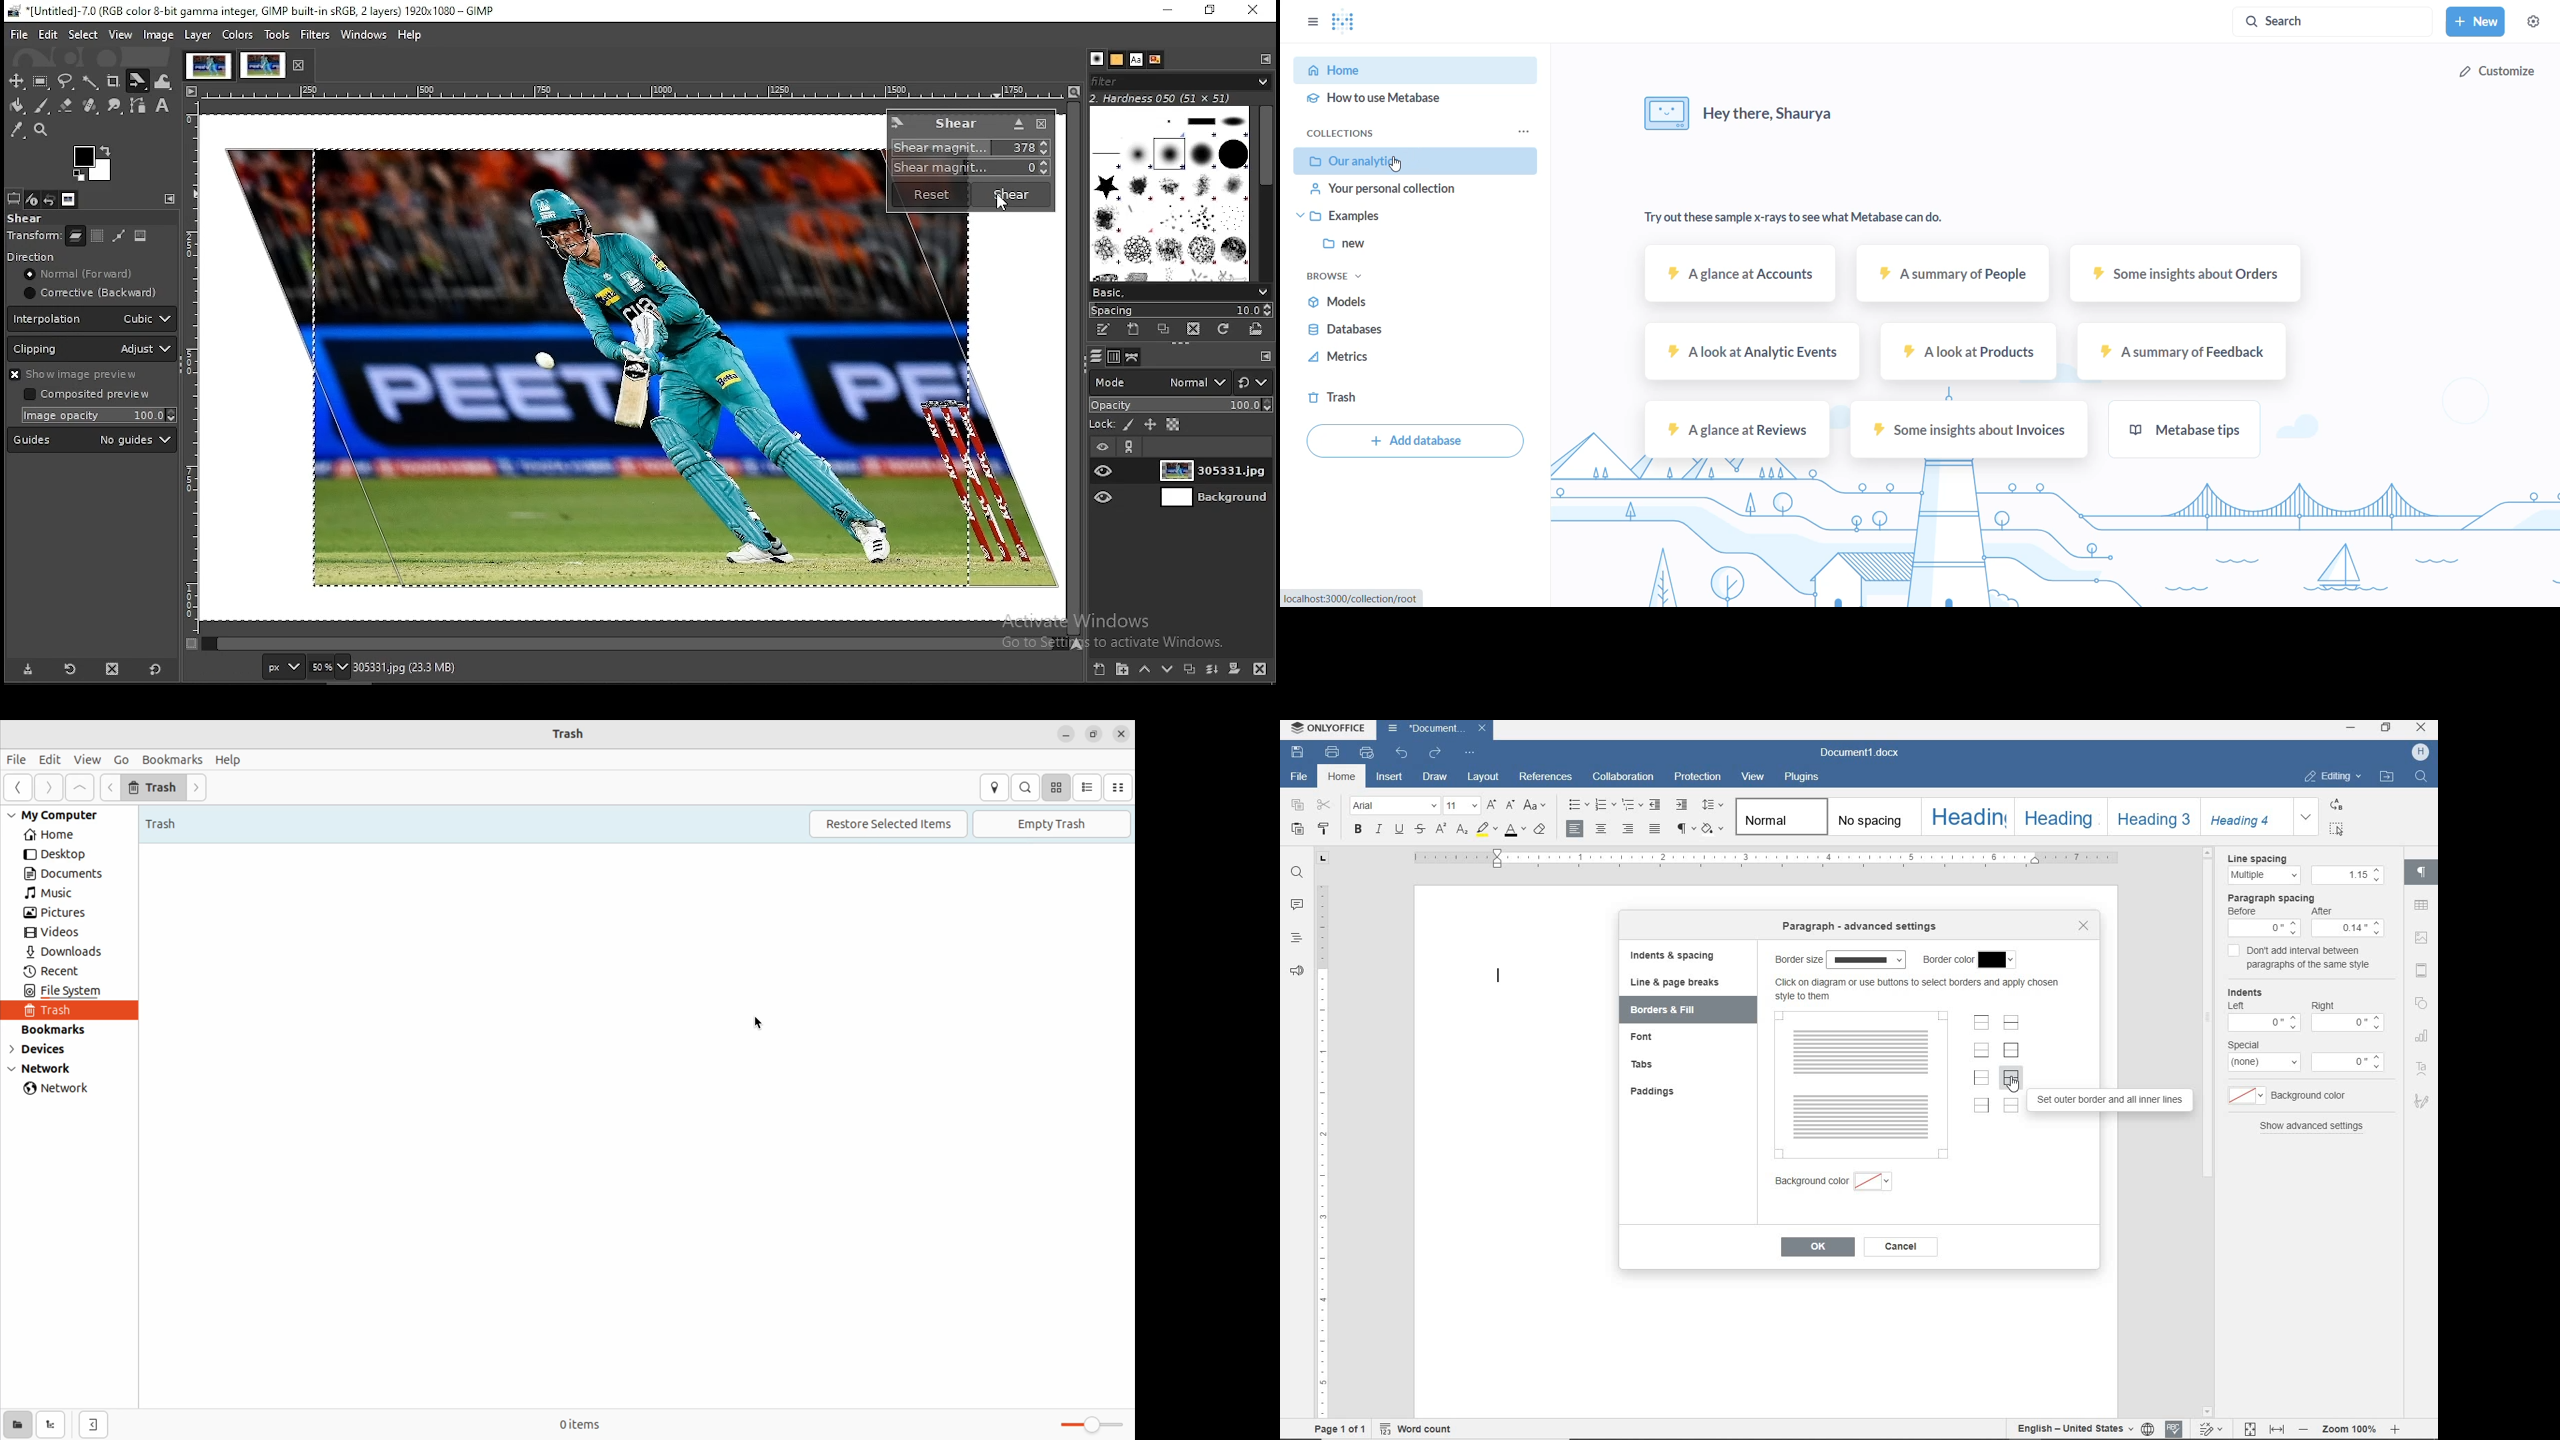 Image resolution: width=2576 pixels, height=1456 pixels. What do you see at coordinates (1664, 1066) in the screenshot?
I see `tabs` at bounding box center [1664, 1066].